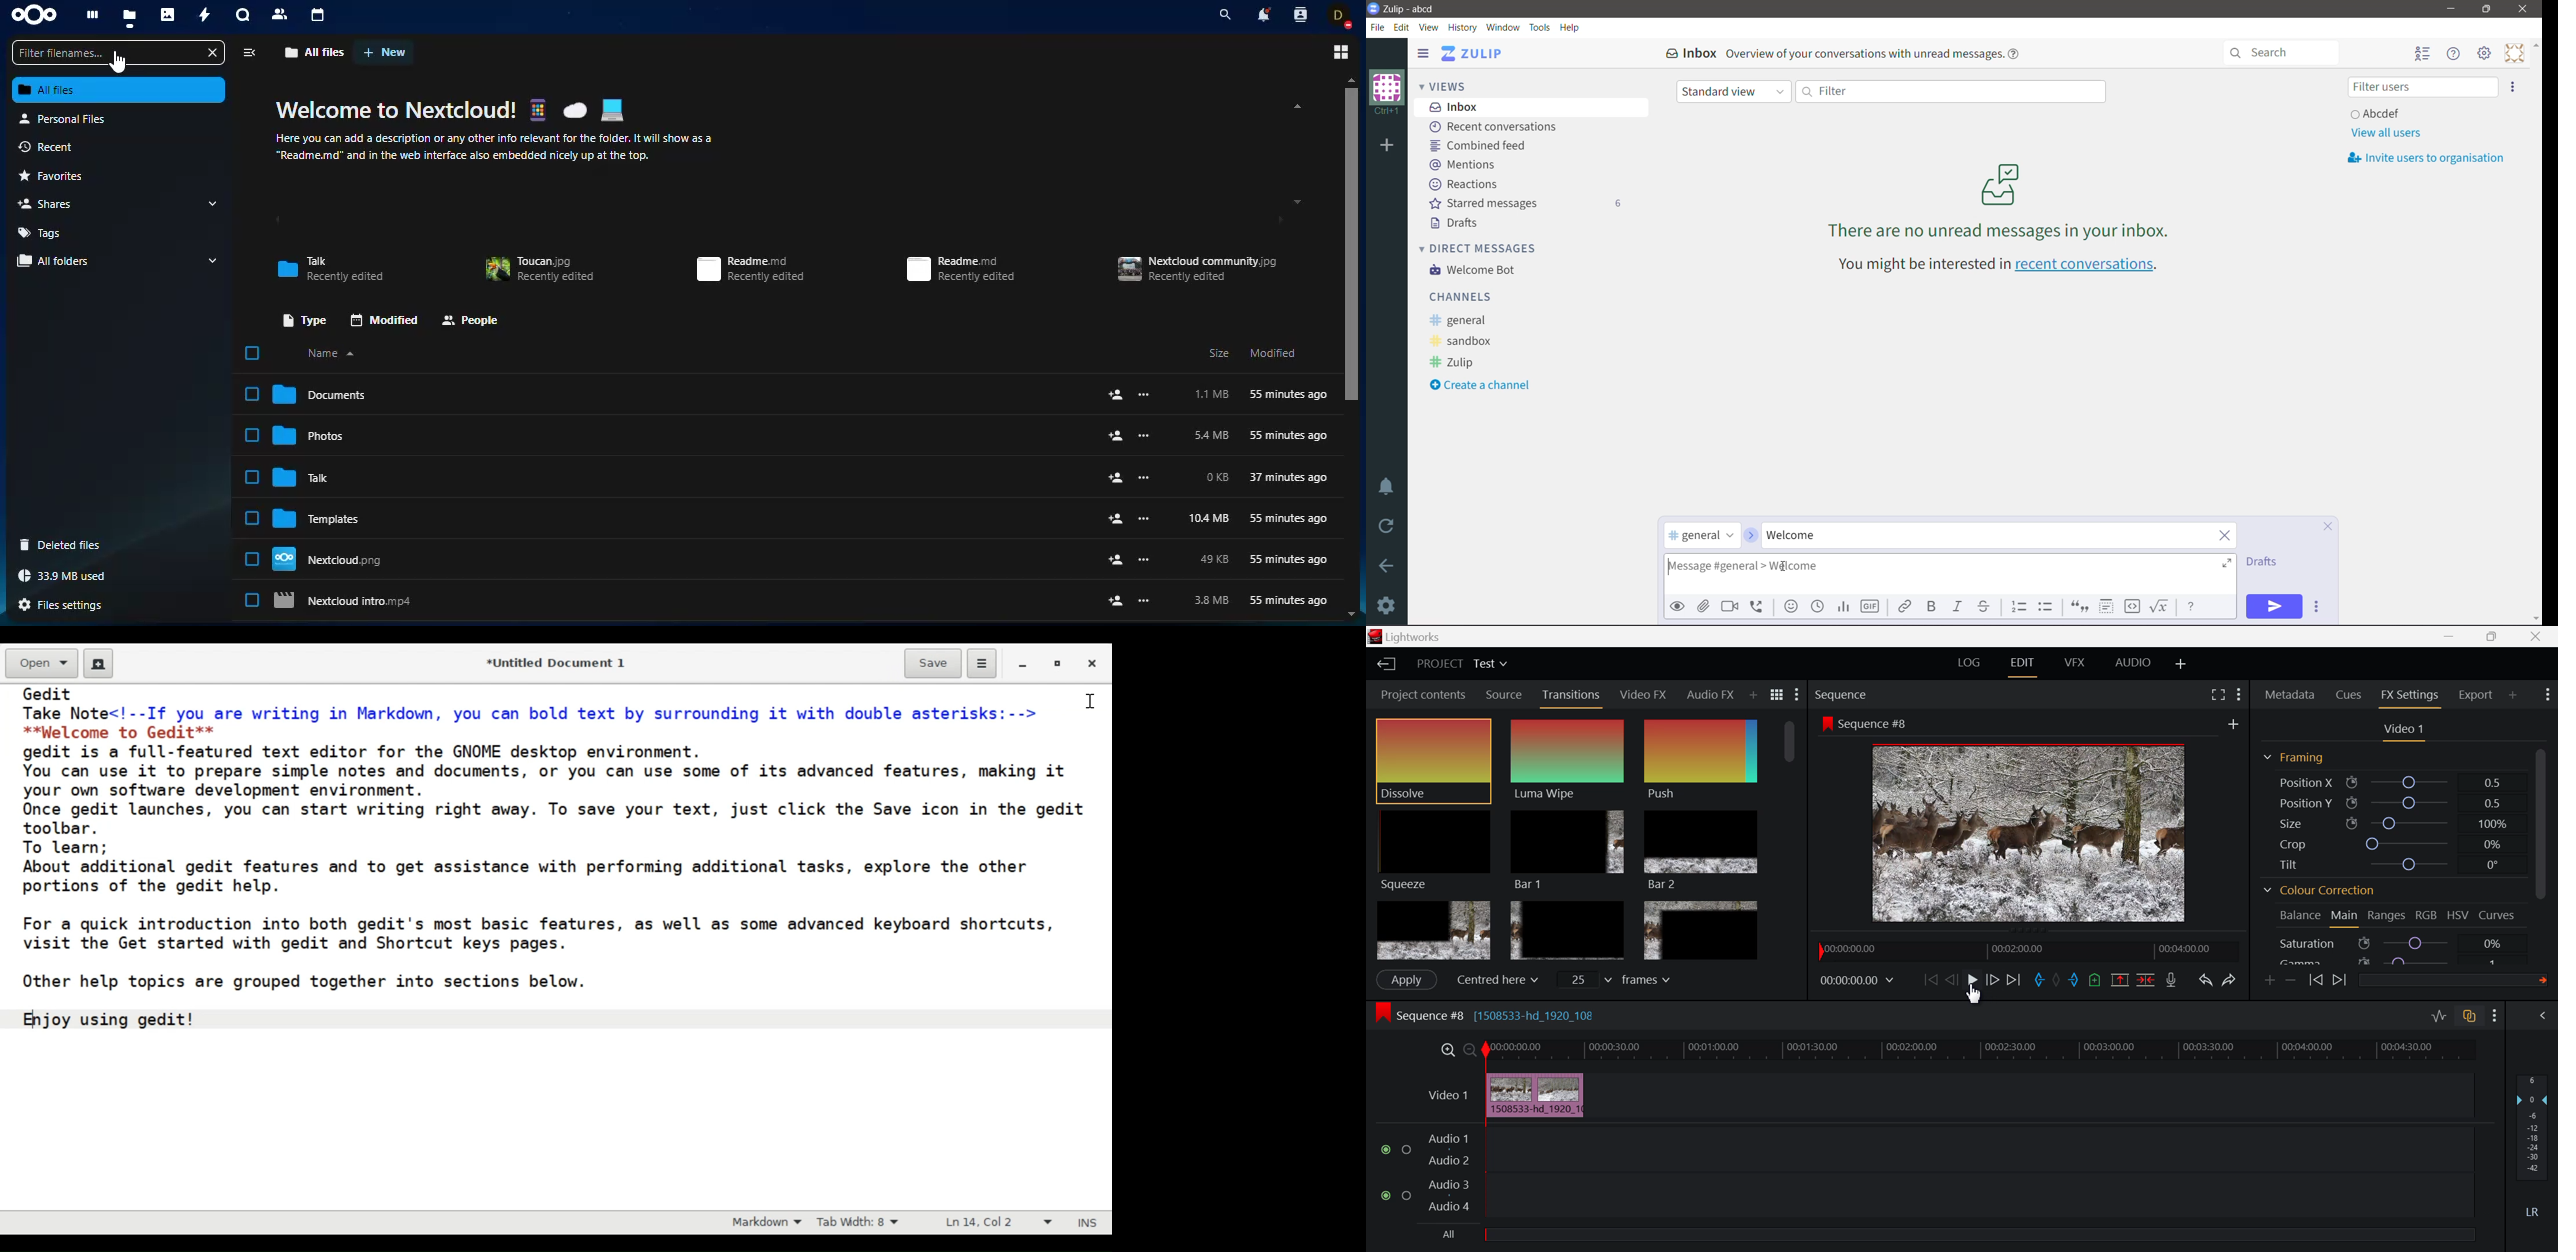 This screenshot has height=1260, width=2576. I want to click on Redo, so click(2230, 977).